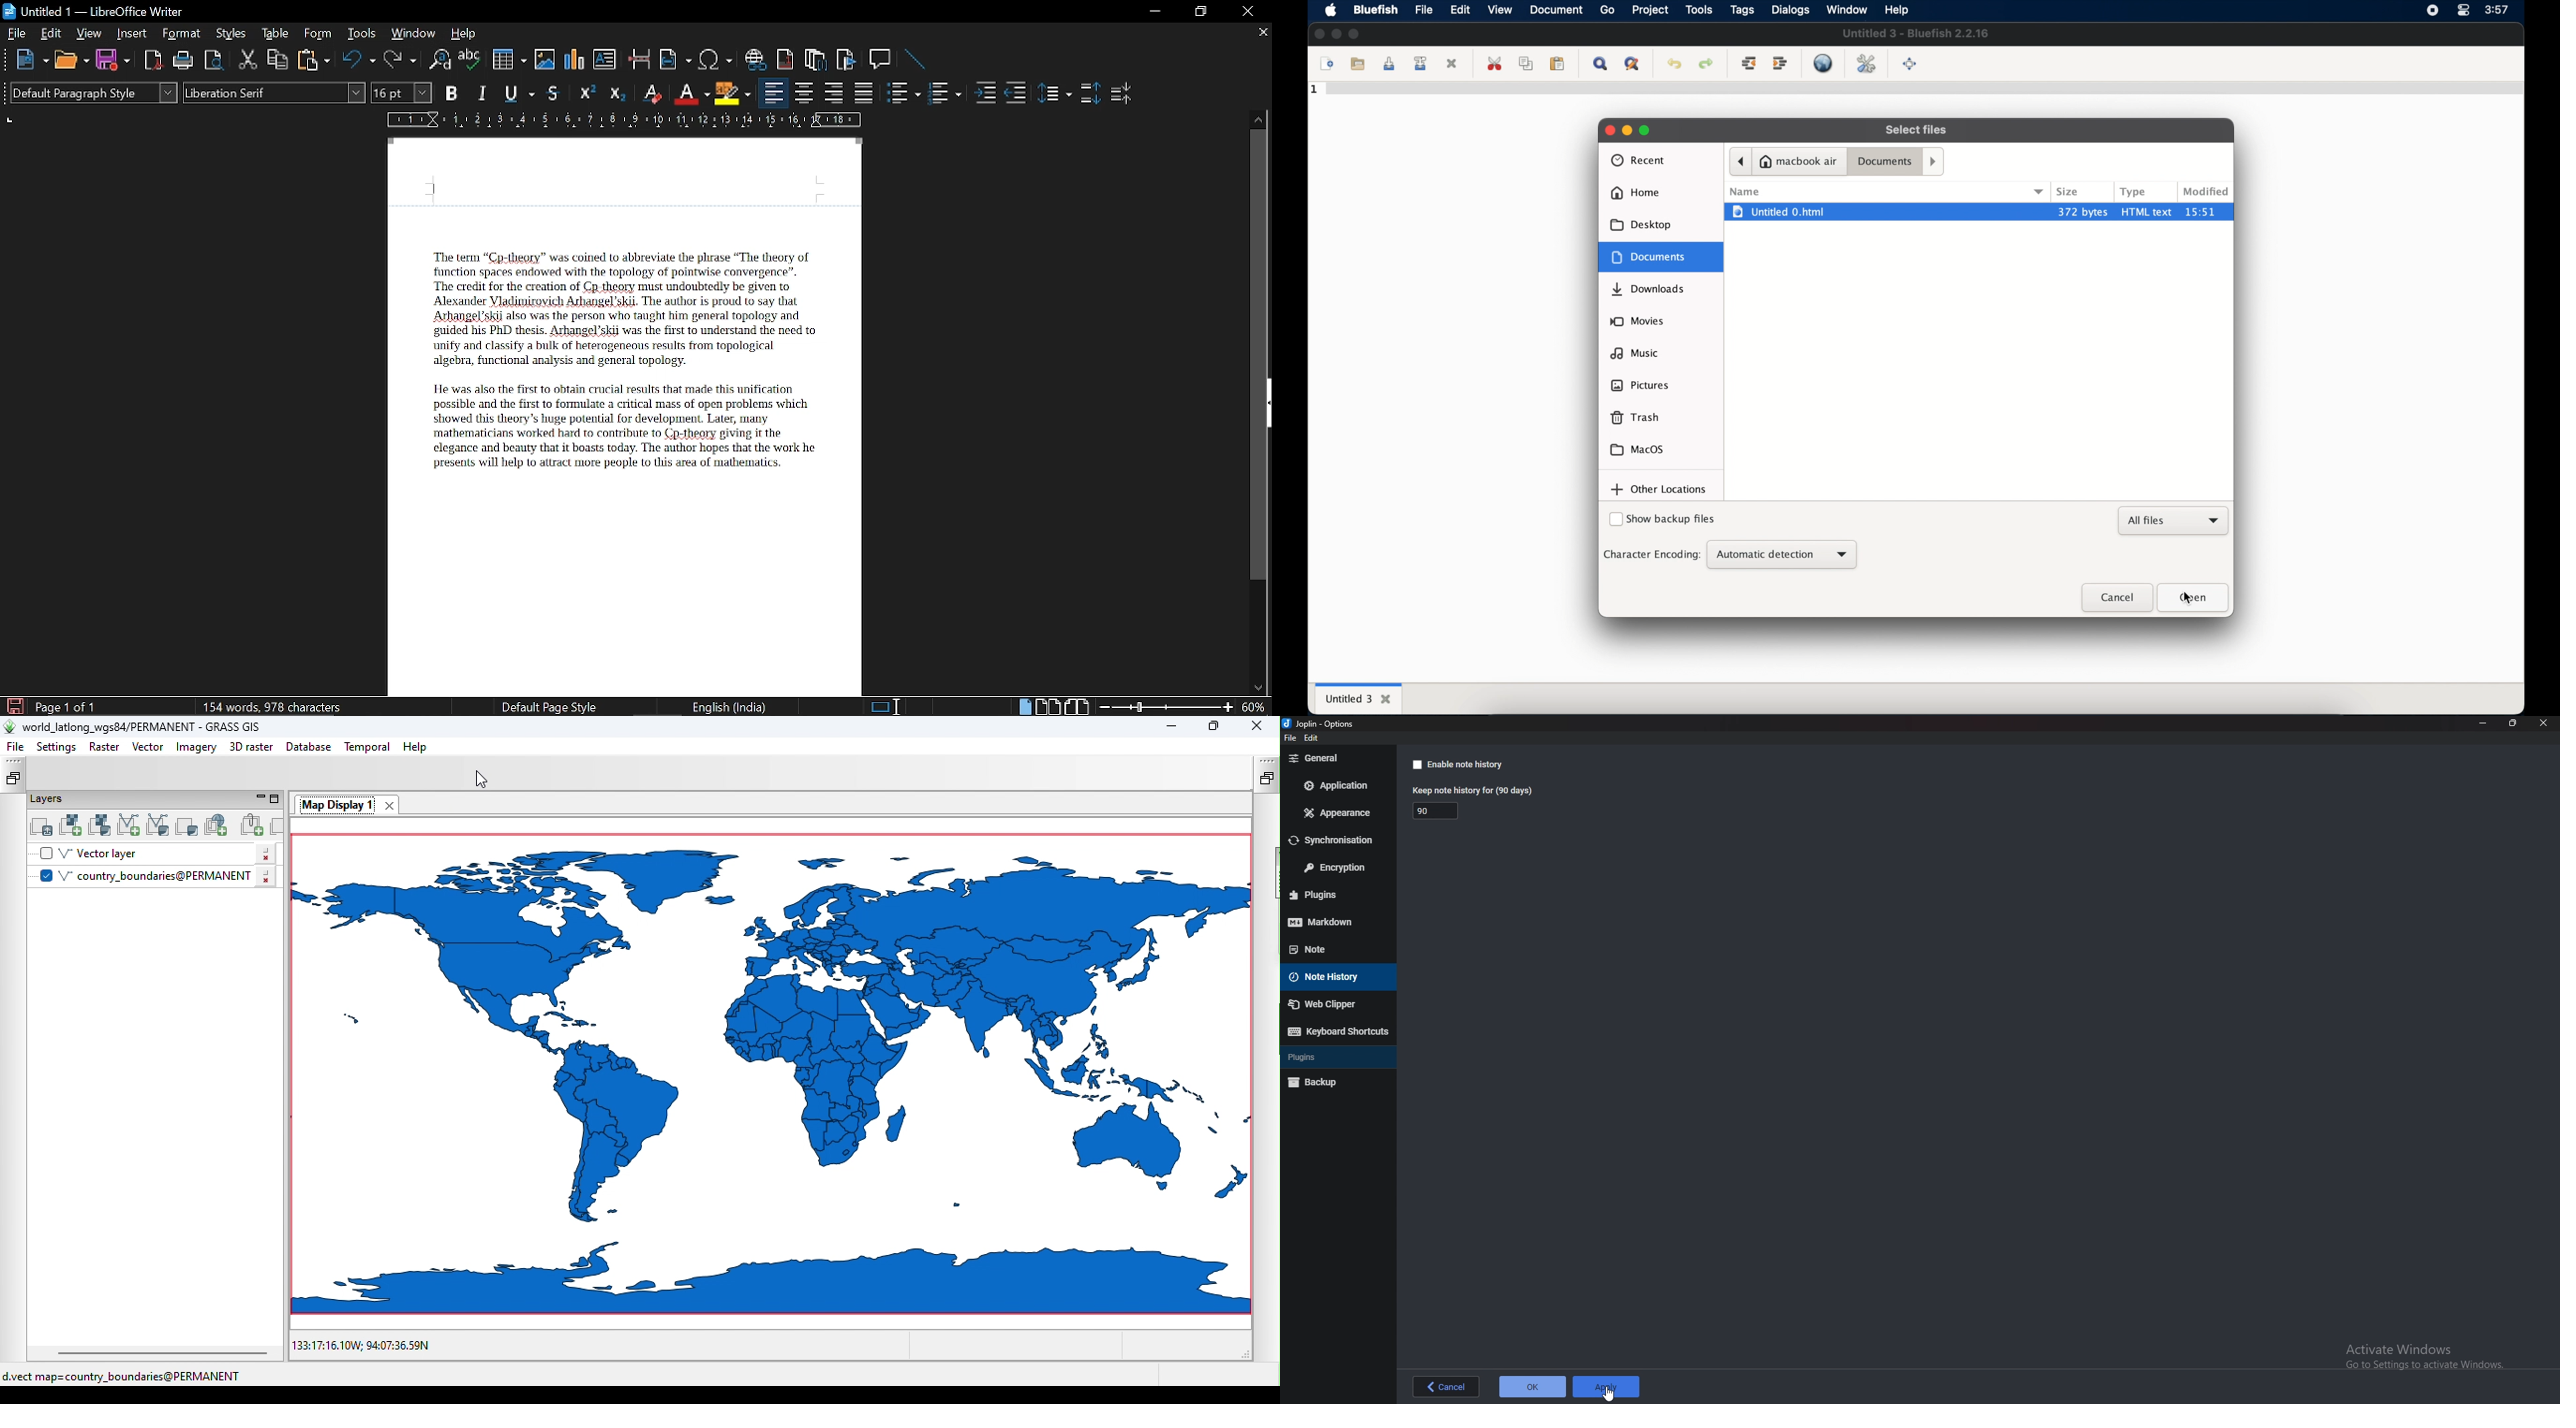  I want to click on Undo, so click(360, 60).